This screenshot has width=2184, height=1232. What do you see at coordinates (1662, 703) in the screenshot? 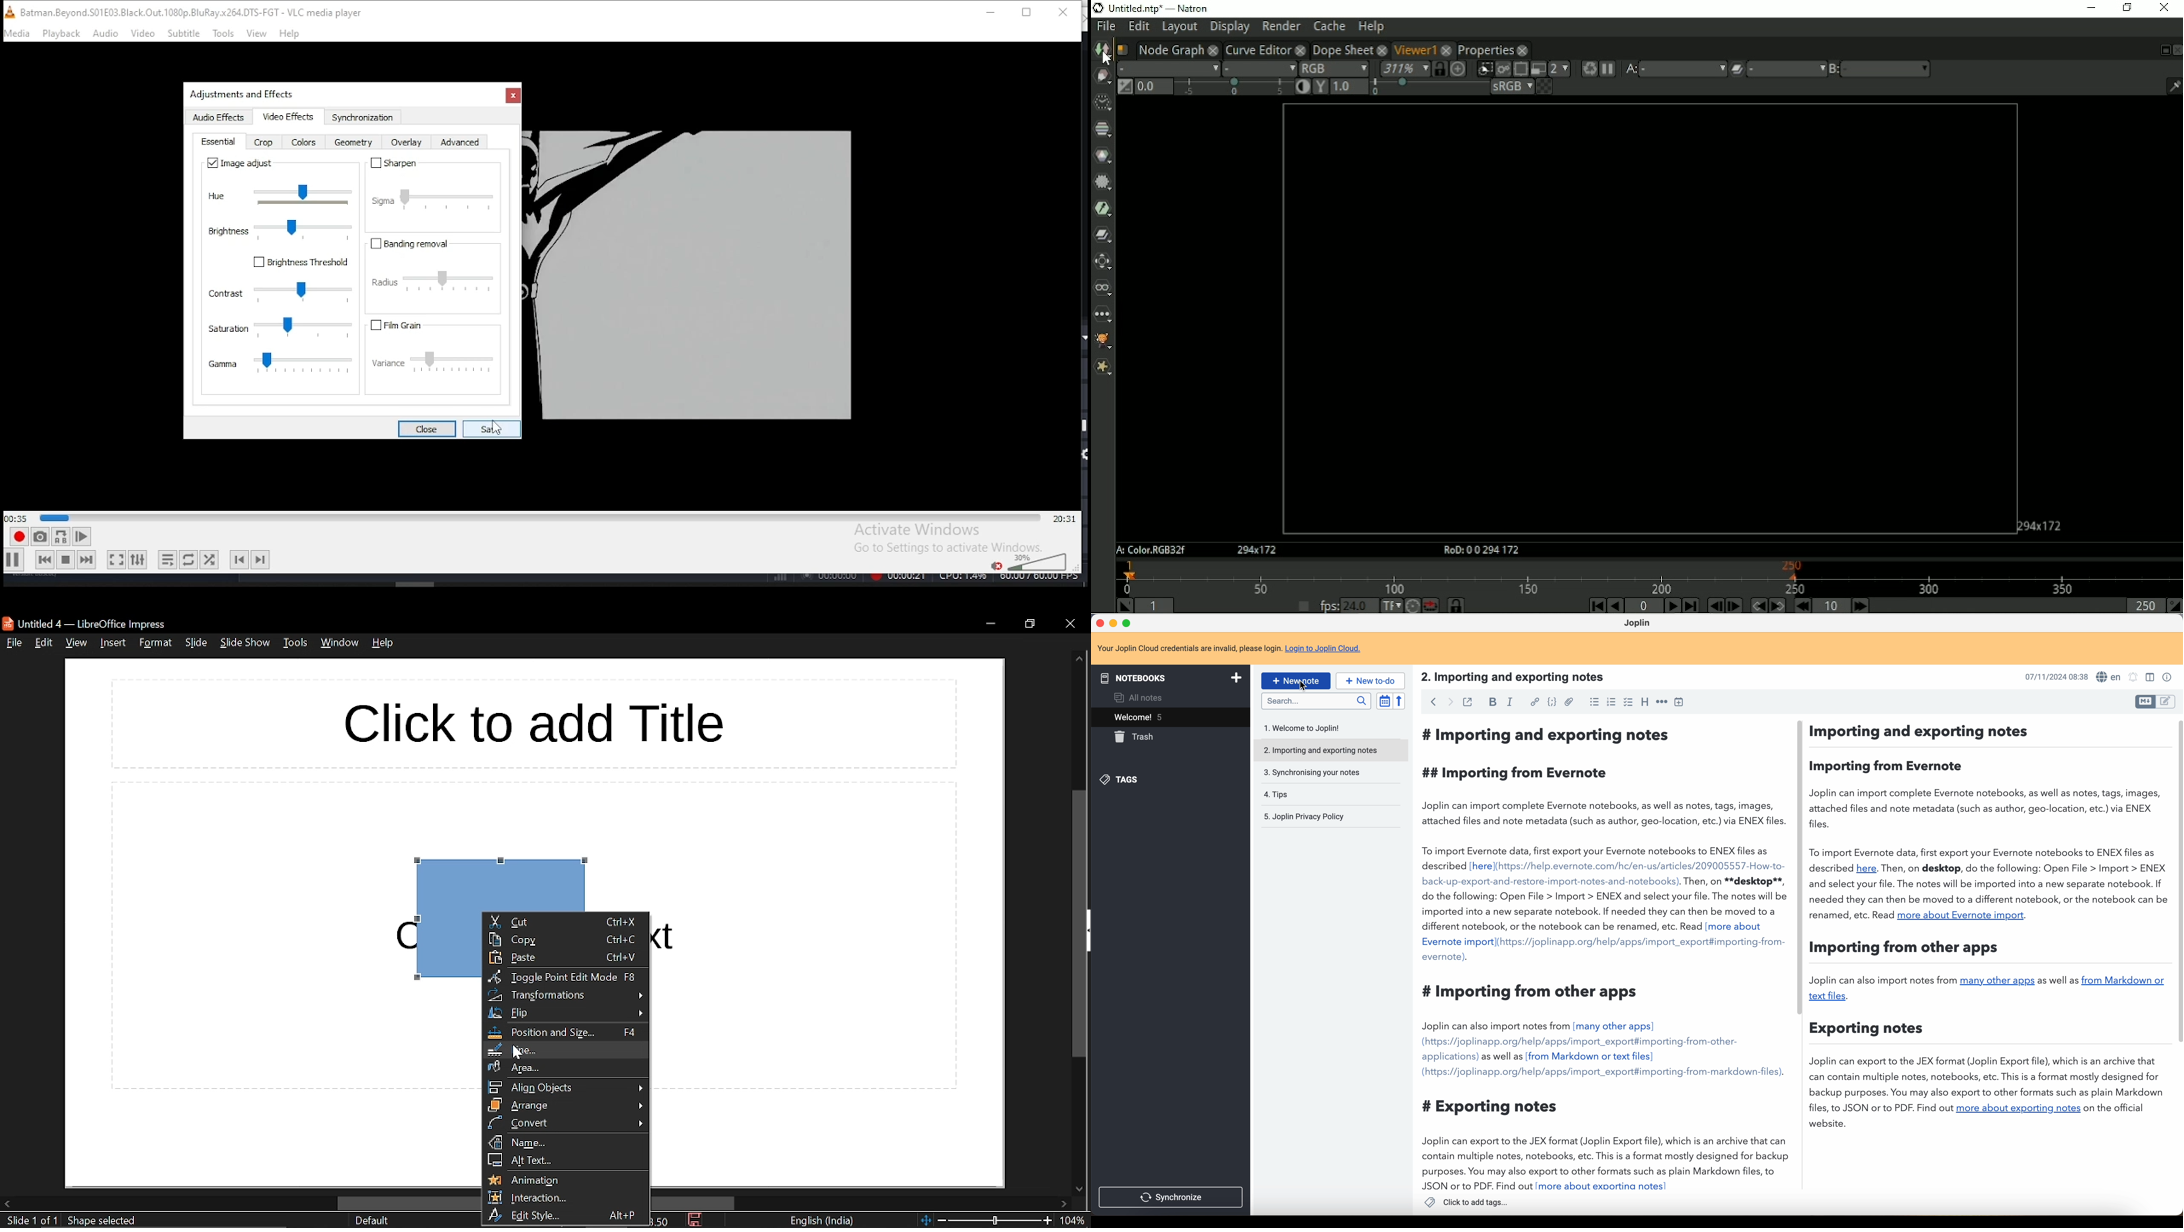
I see `horizontal rule` at bounding box center [1662, 703].